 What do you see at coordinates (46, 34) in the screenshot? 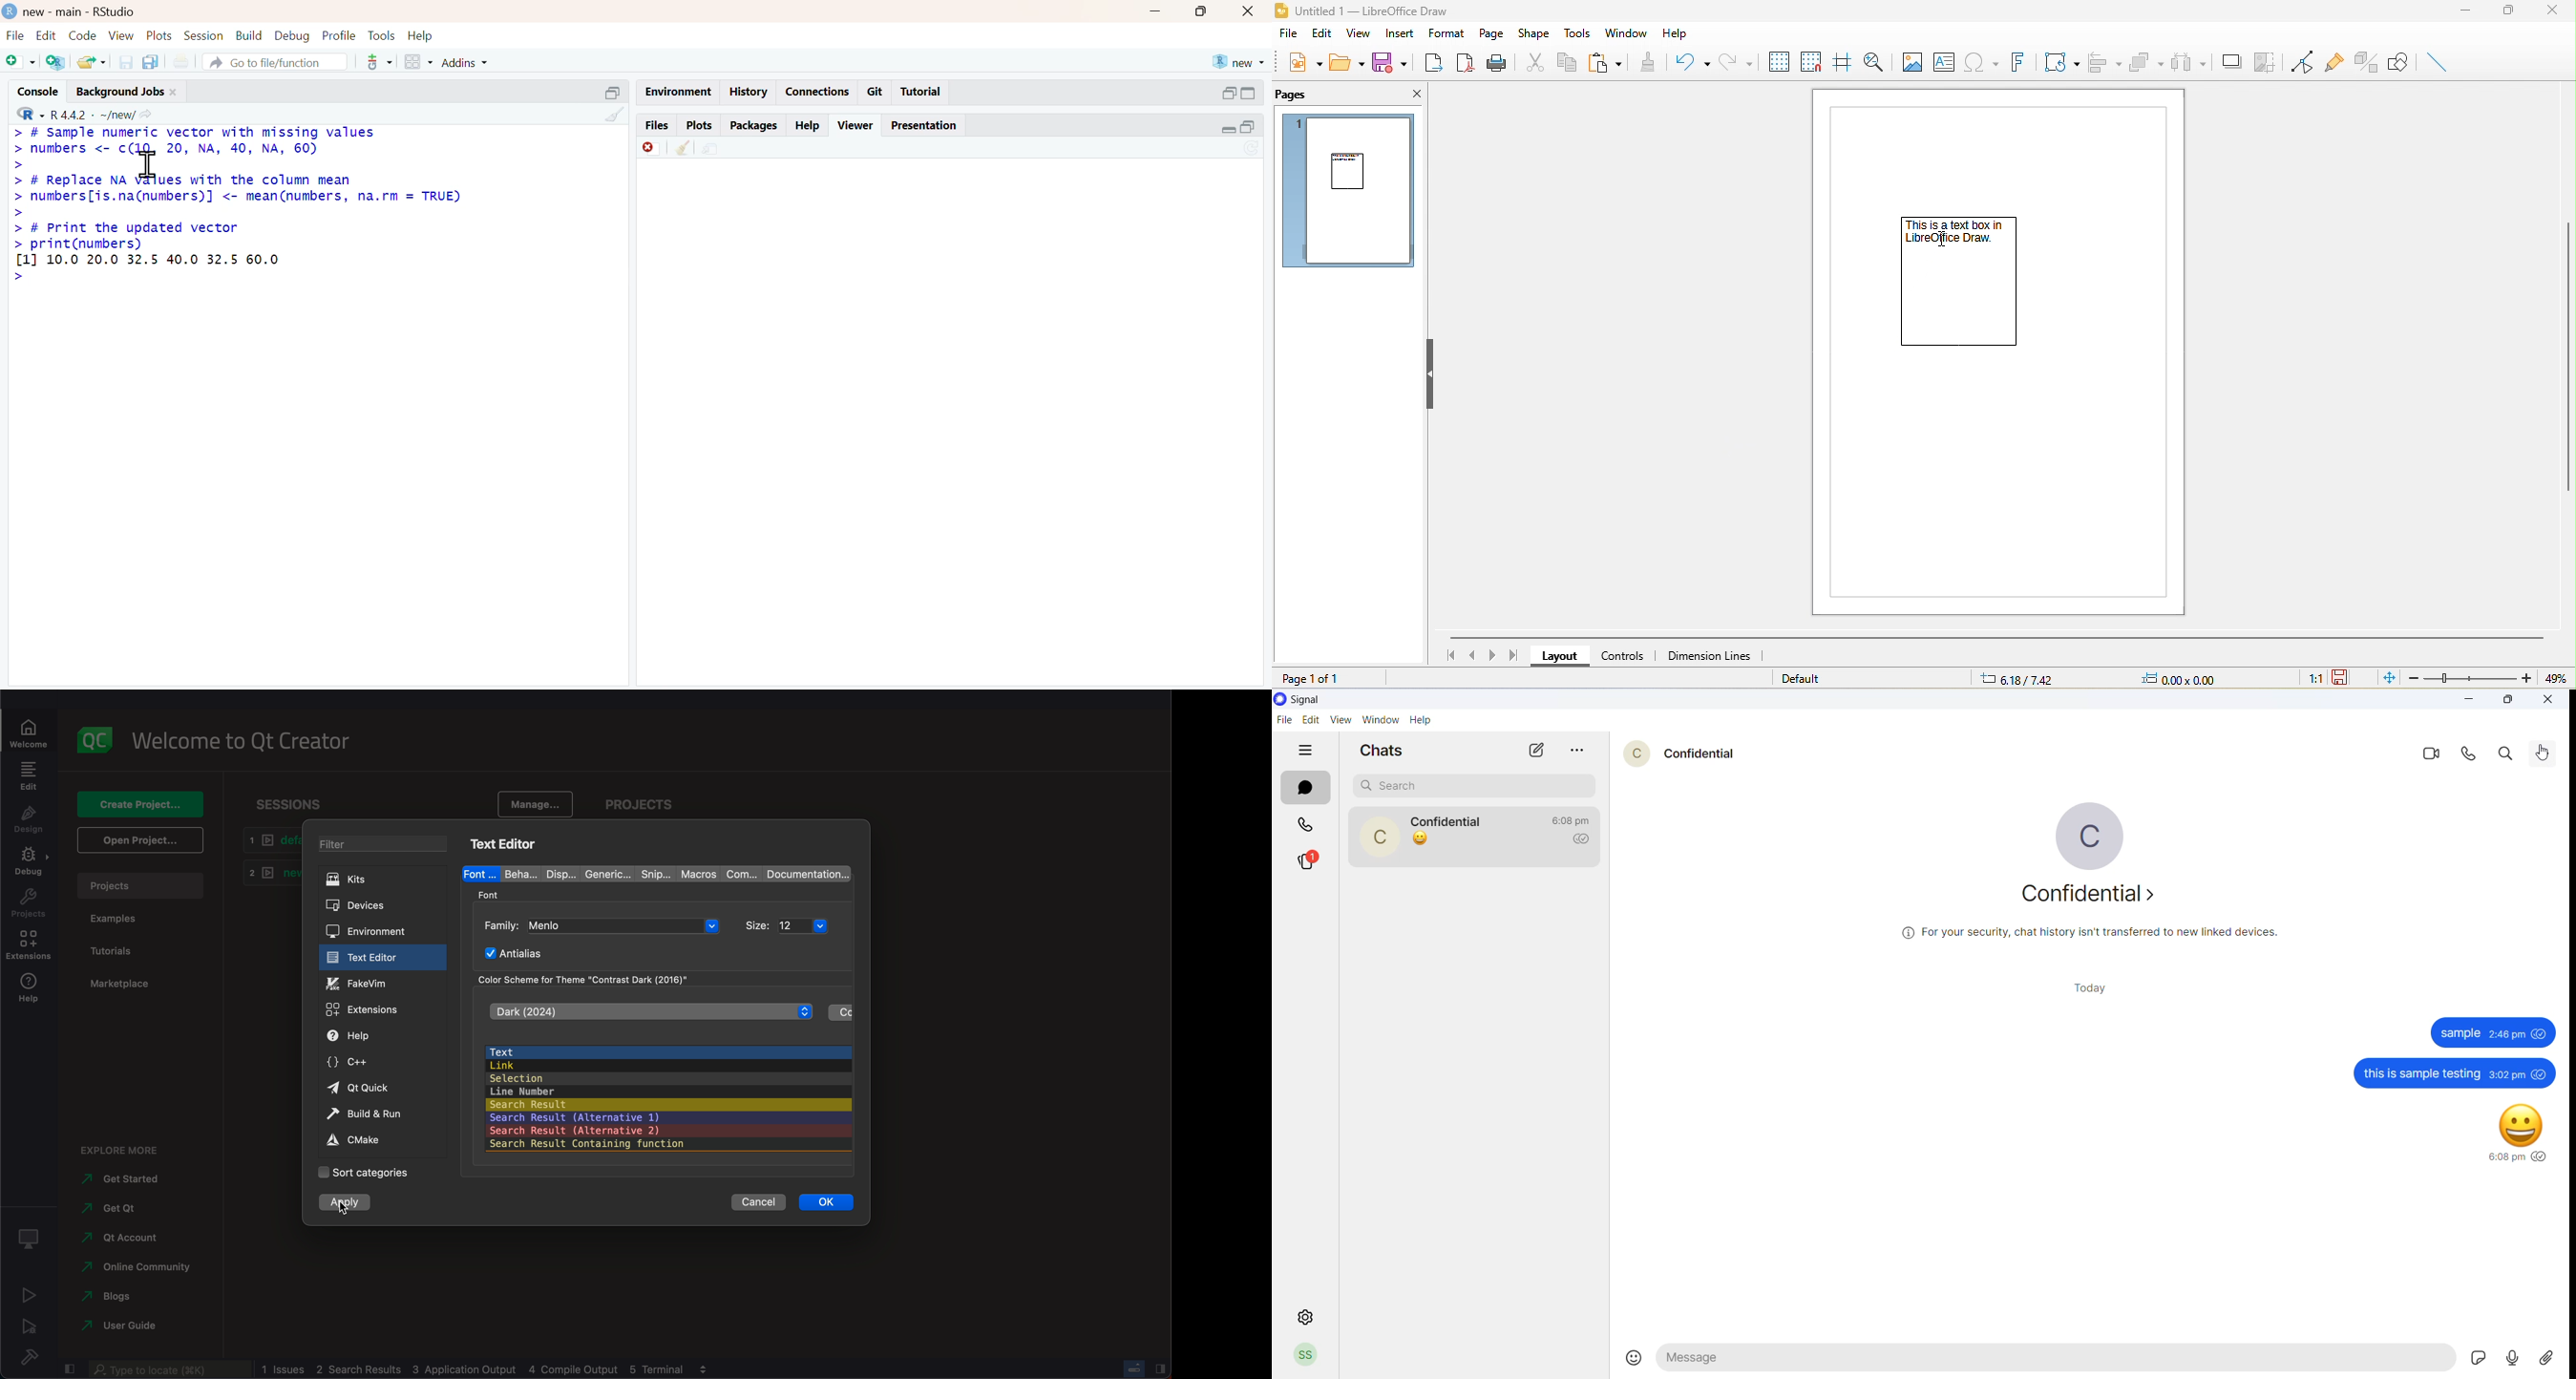
I see `edit` at bounding box center [46, 34].